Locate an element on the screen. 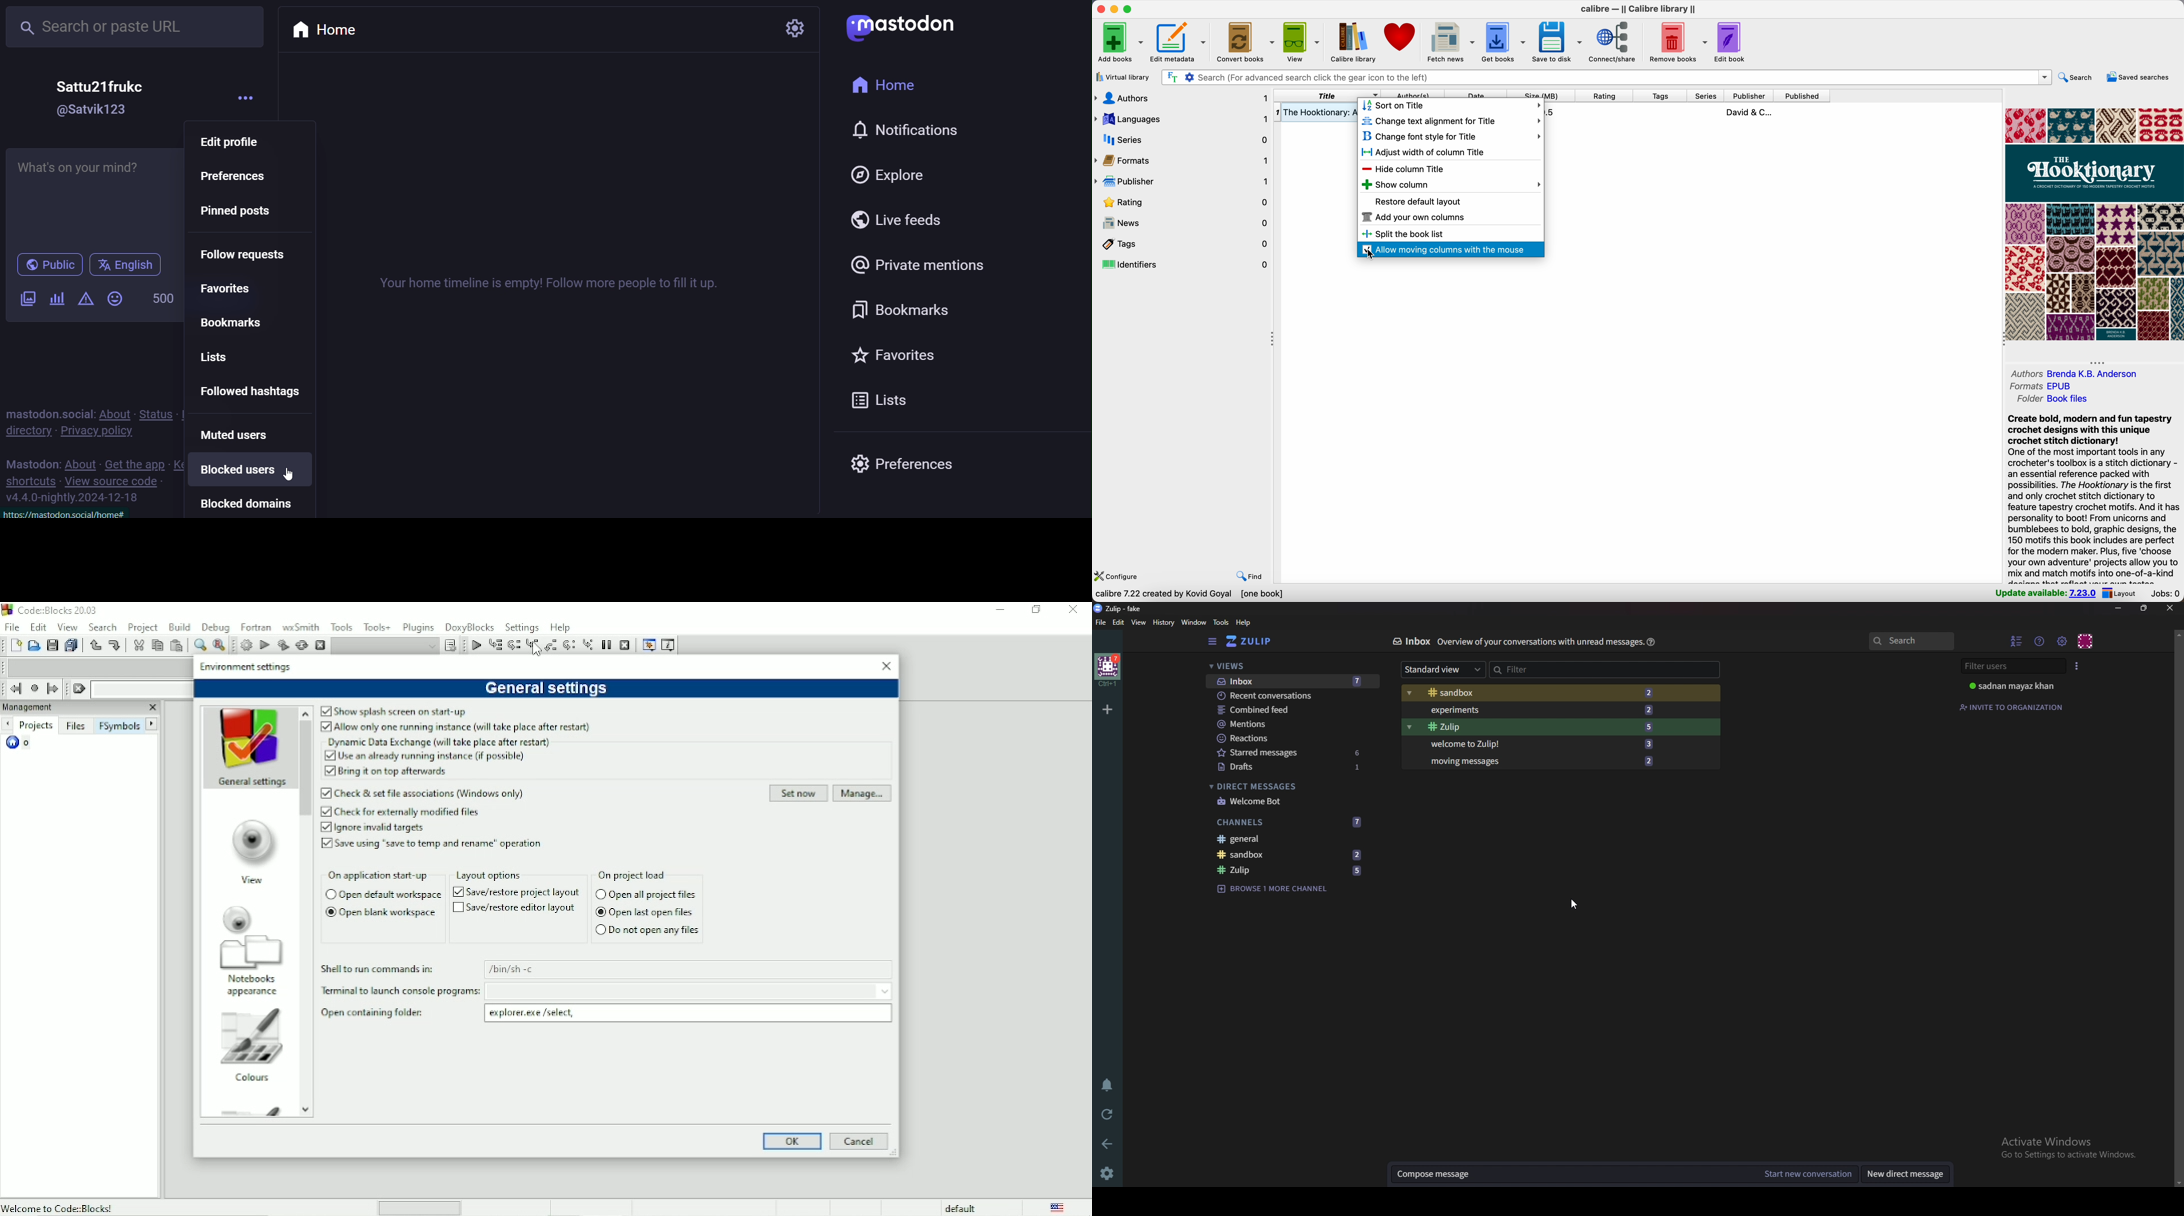  preferences is located at coordinates (905, 466).